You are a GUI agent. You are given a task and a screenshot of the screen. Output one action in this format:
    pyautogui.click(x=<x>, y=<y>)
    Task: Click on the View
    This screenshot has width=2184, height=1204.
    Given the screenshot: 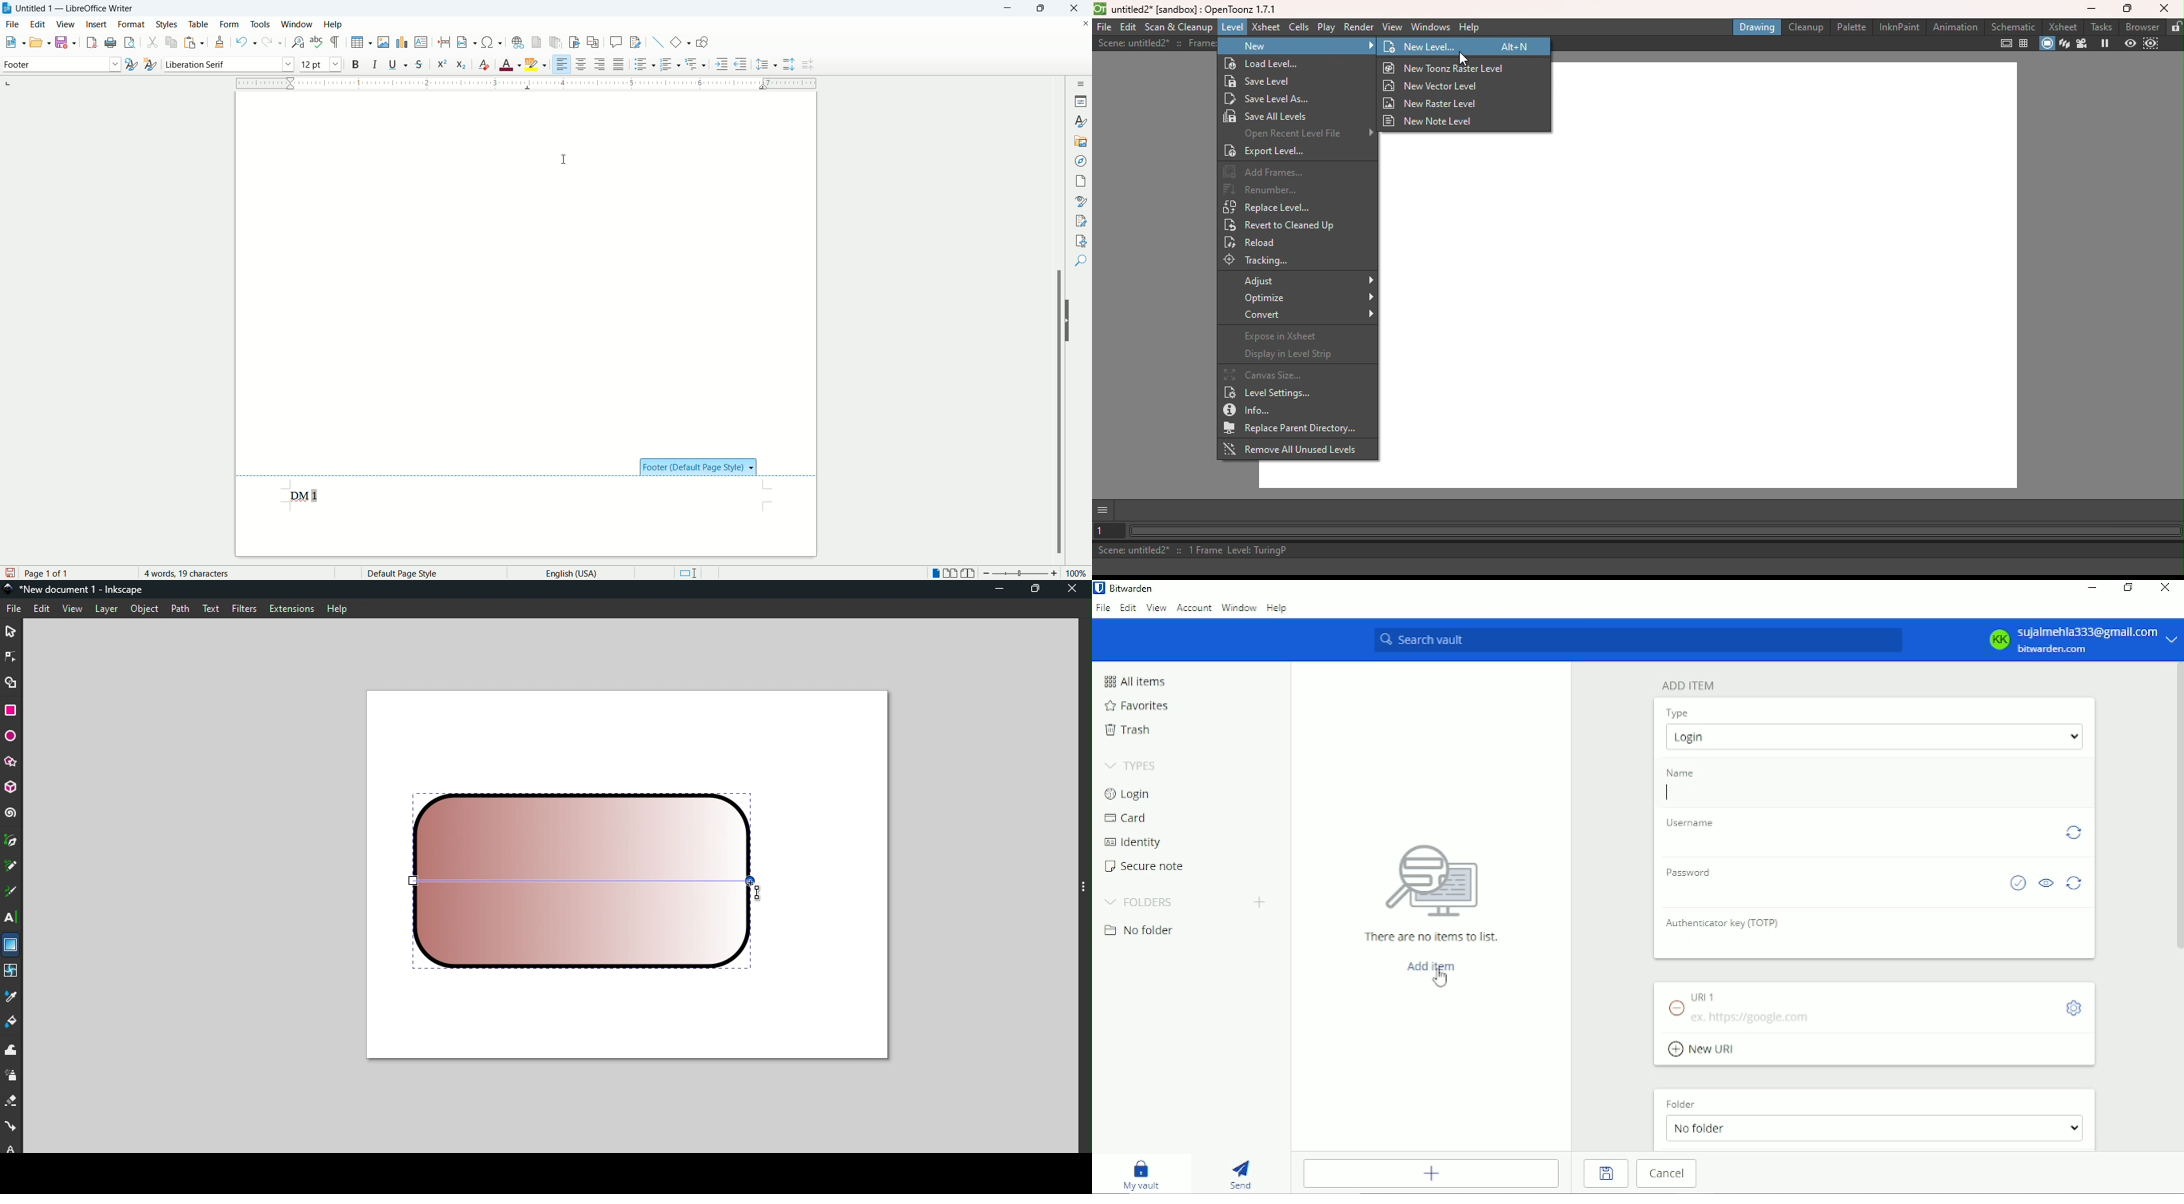 What is the action you would take?
    pyautogui.click(x=74, y=610)
    